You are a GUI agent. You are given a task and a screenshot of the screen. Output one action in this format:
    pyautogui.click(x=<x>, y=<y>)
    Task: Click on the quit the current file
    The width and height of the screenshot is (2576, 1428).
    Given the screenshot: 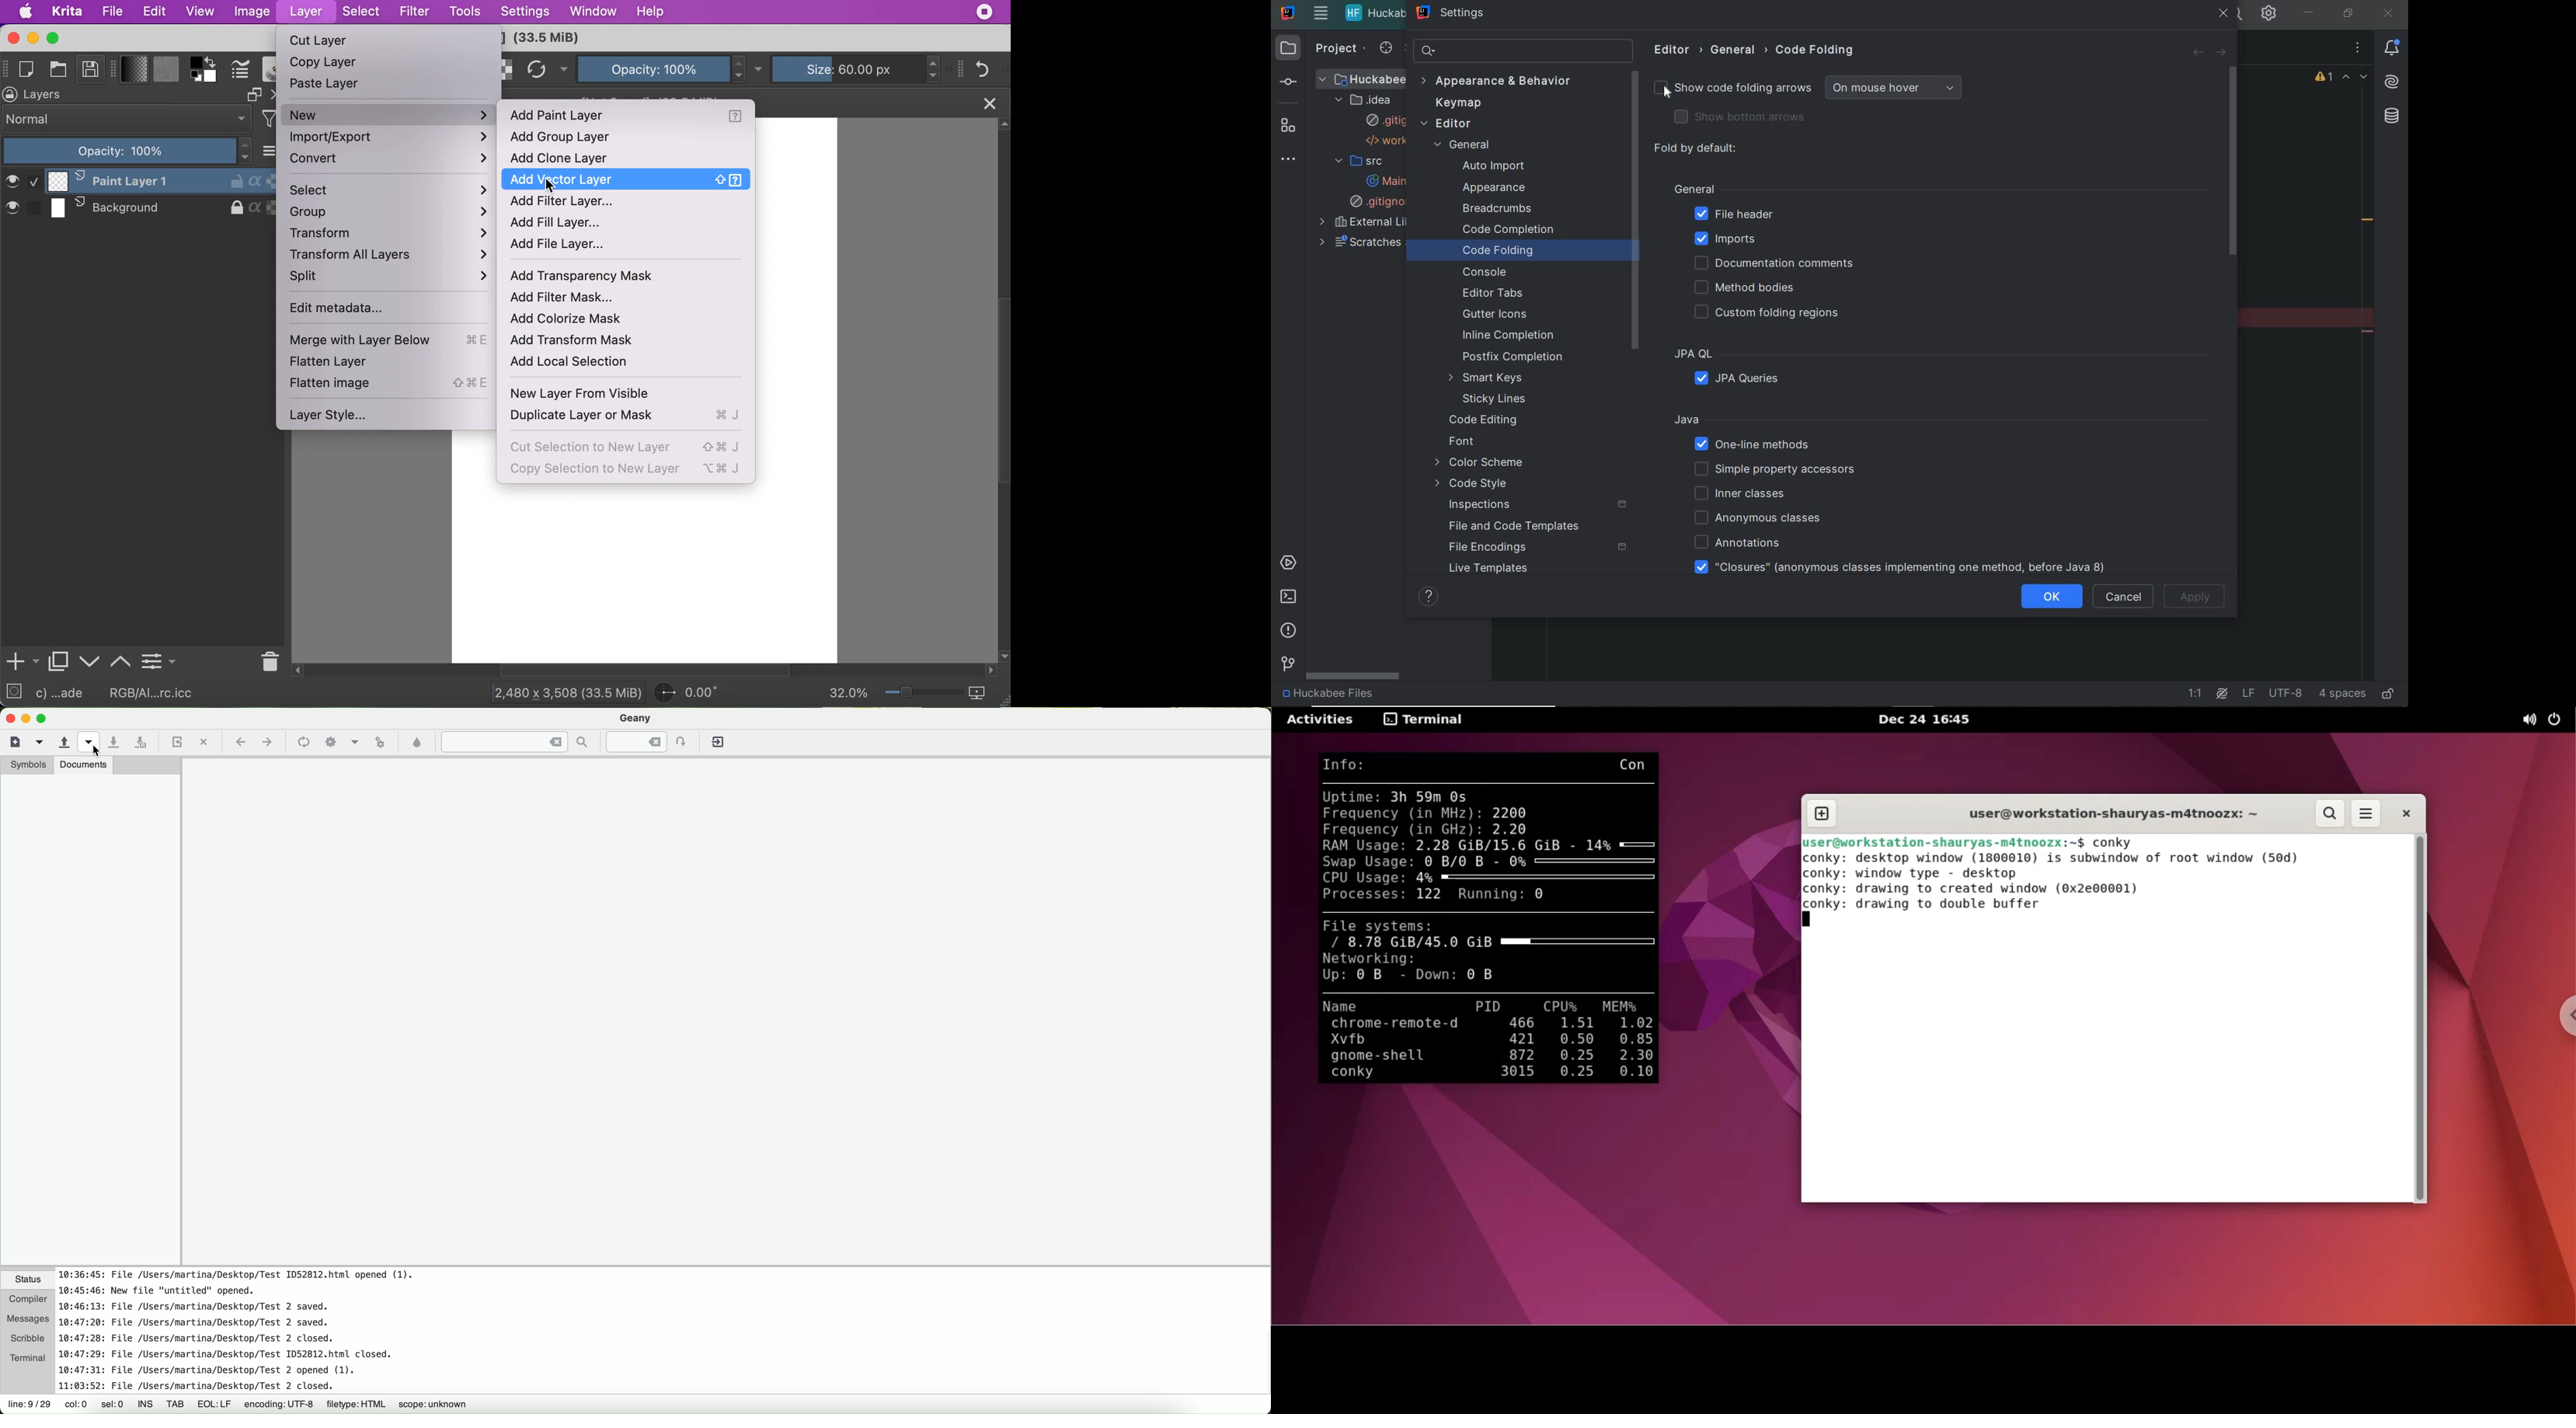 What is the action you would take?
    pyautogui.click(x=205, y=741)
    